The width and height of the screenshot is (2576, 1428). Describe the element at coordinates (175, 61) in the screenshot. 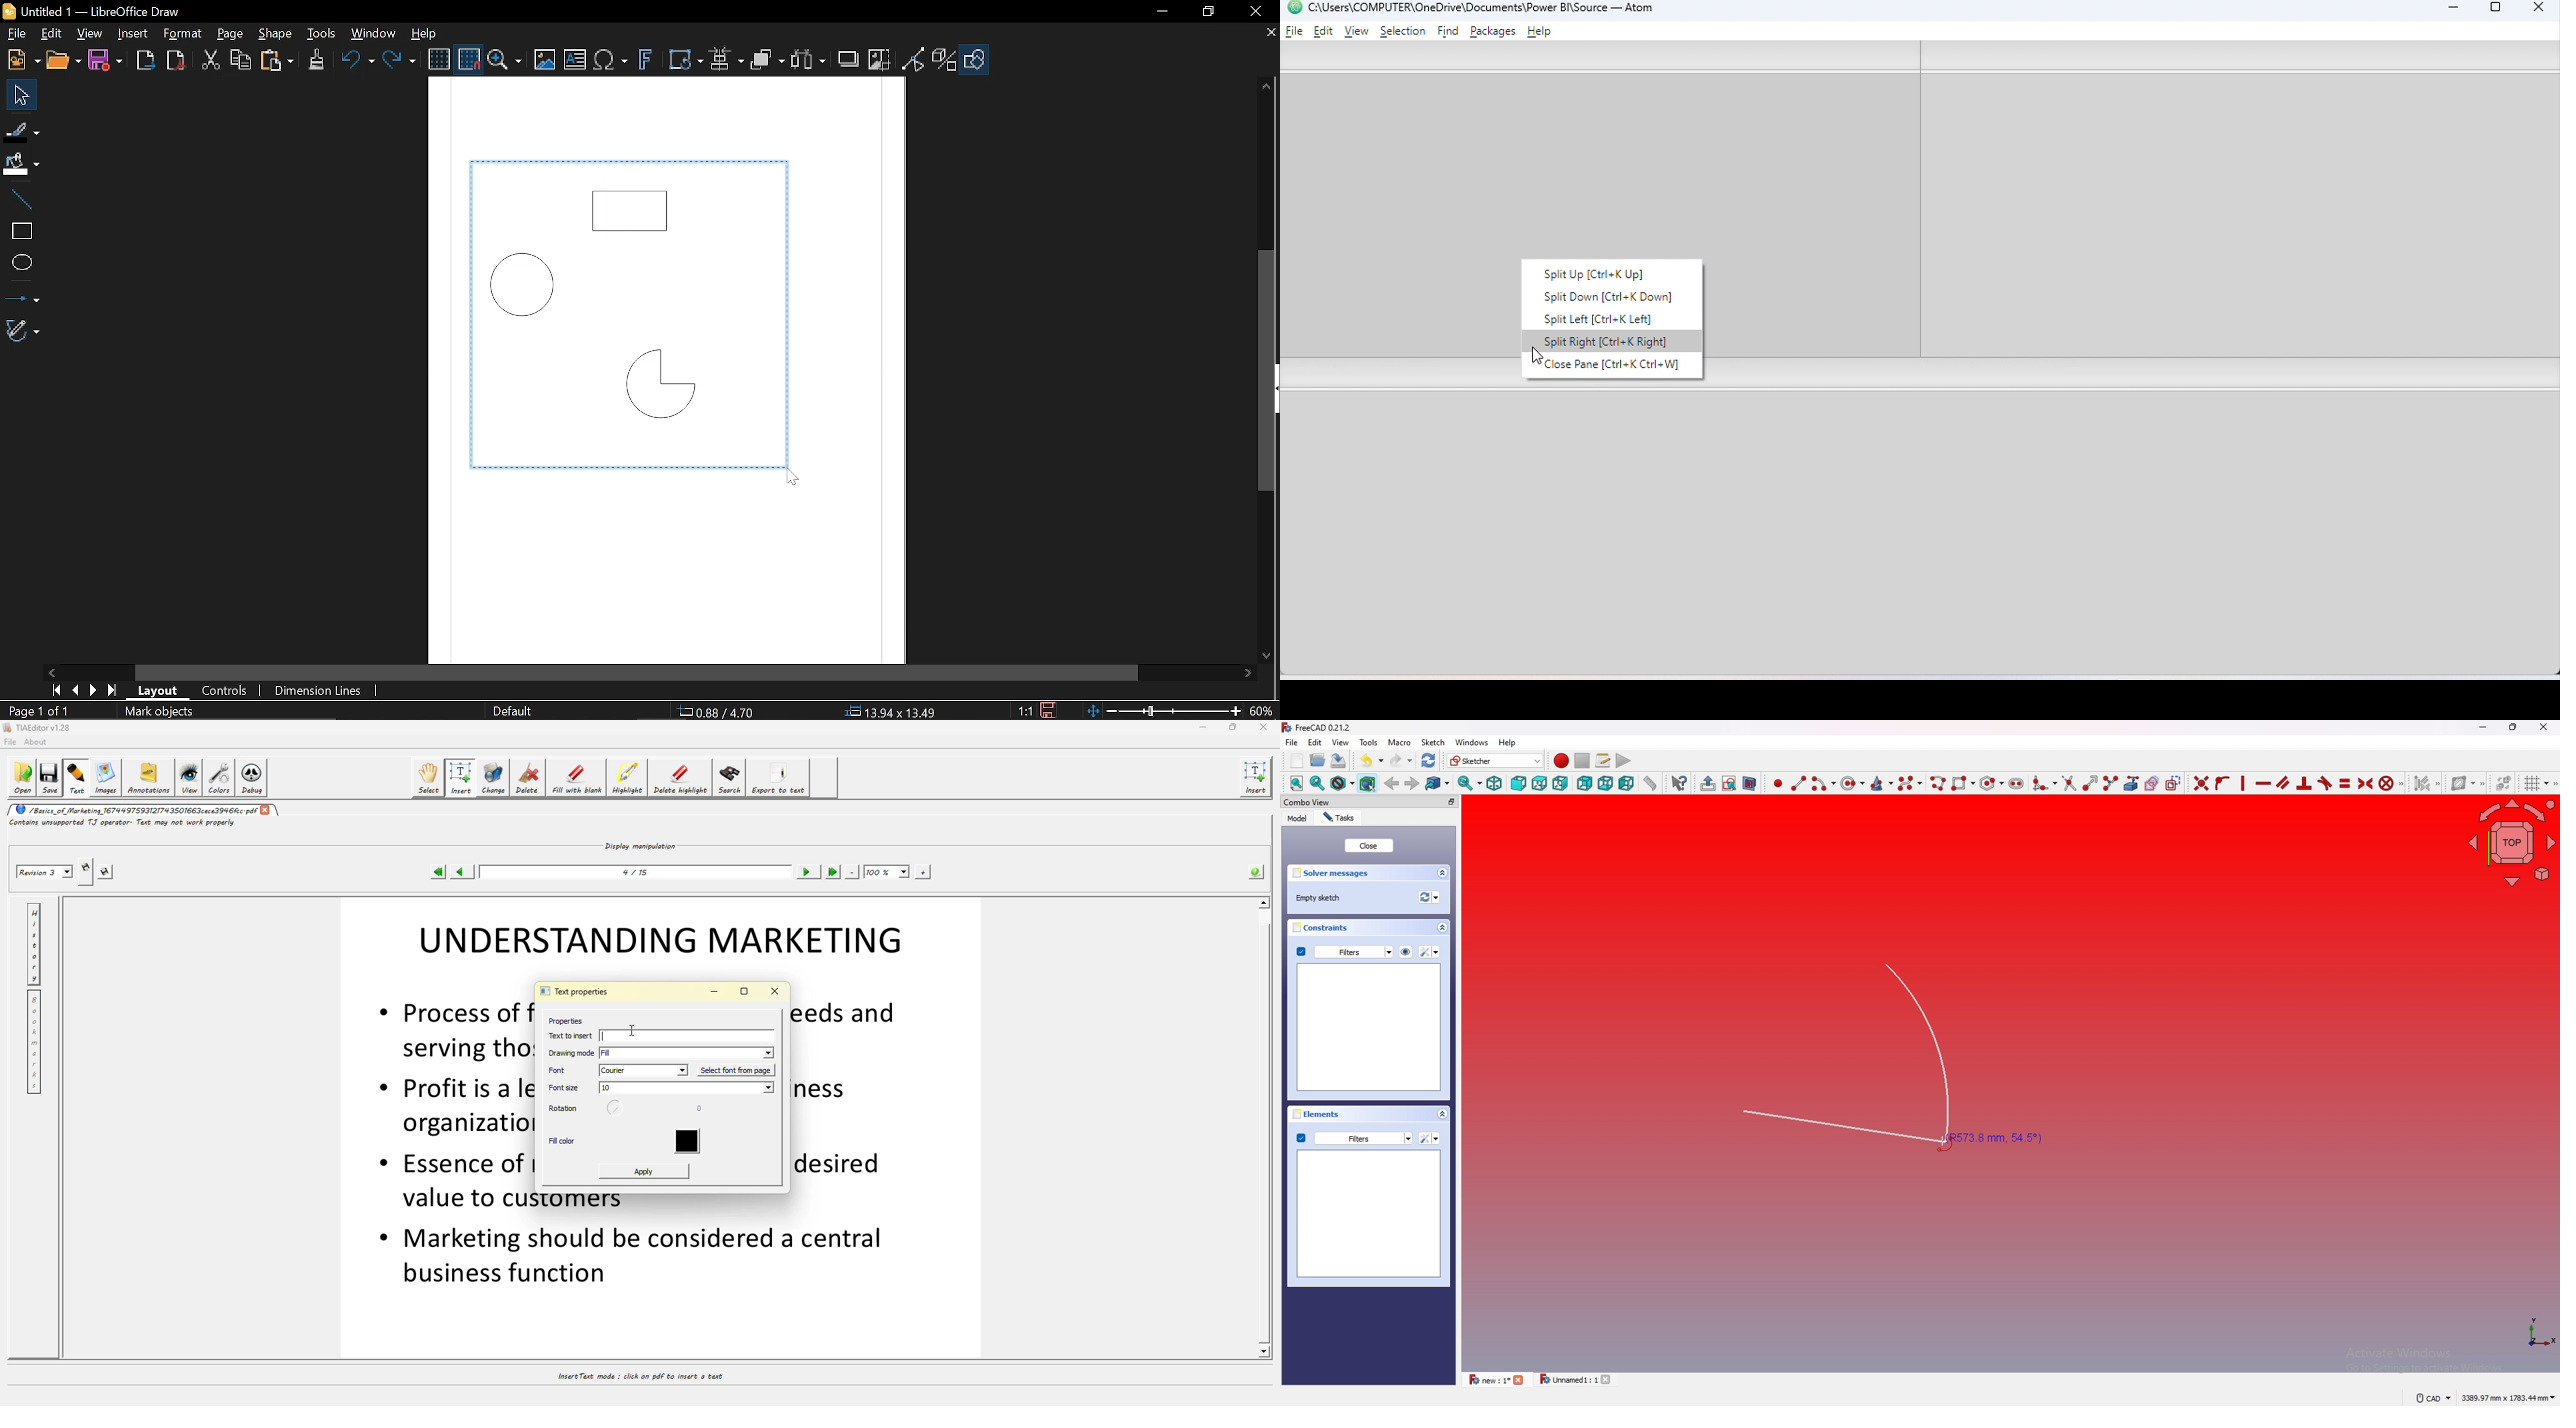

I see `Export as pdf` at that location.